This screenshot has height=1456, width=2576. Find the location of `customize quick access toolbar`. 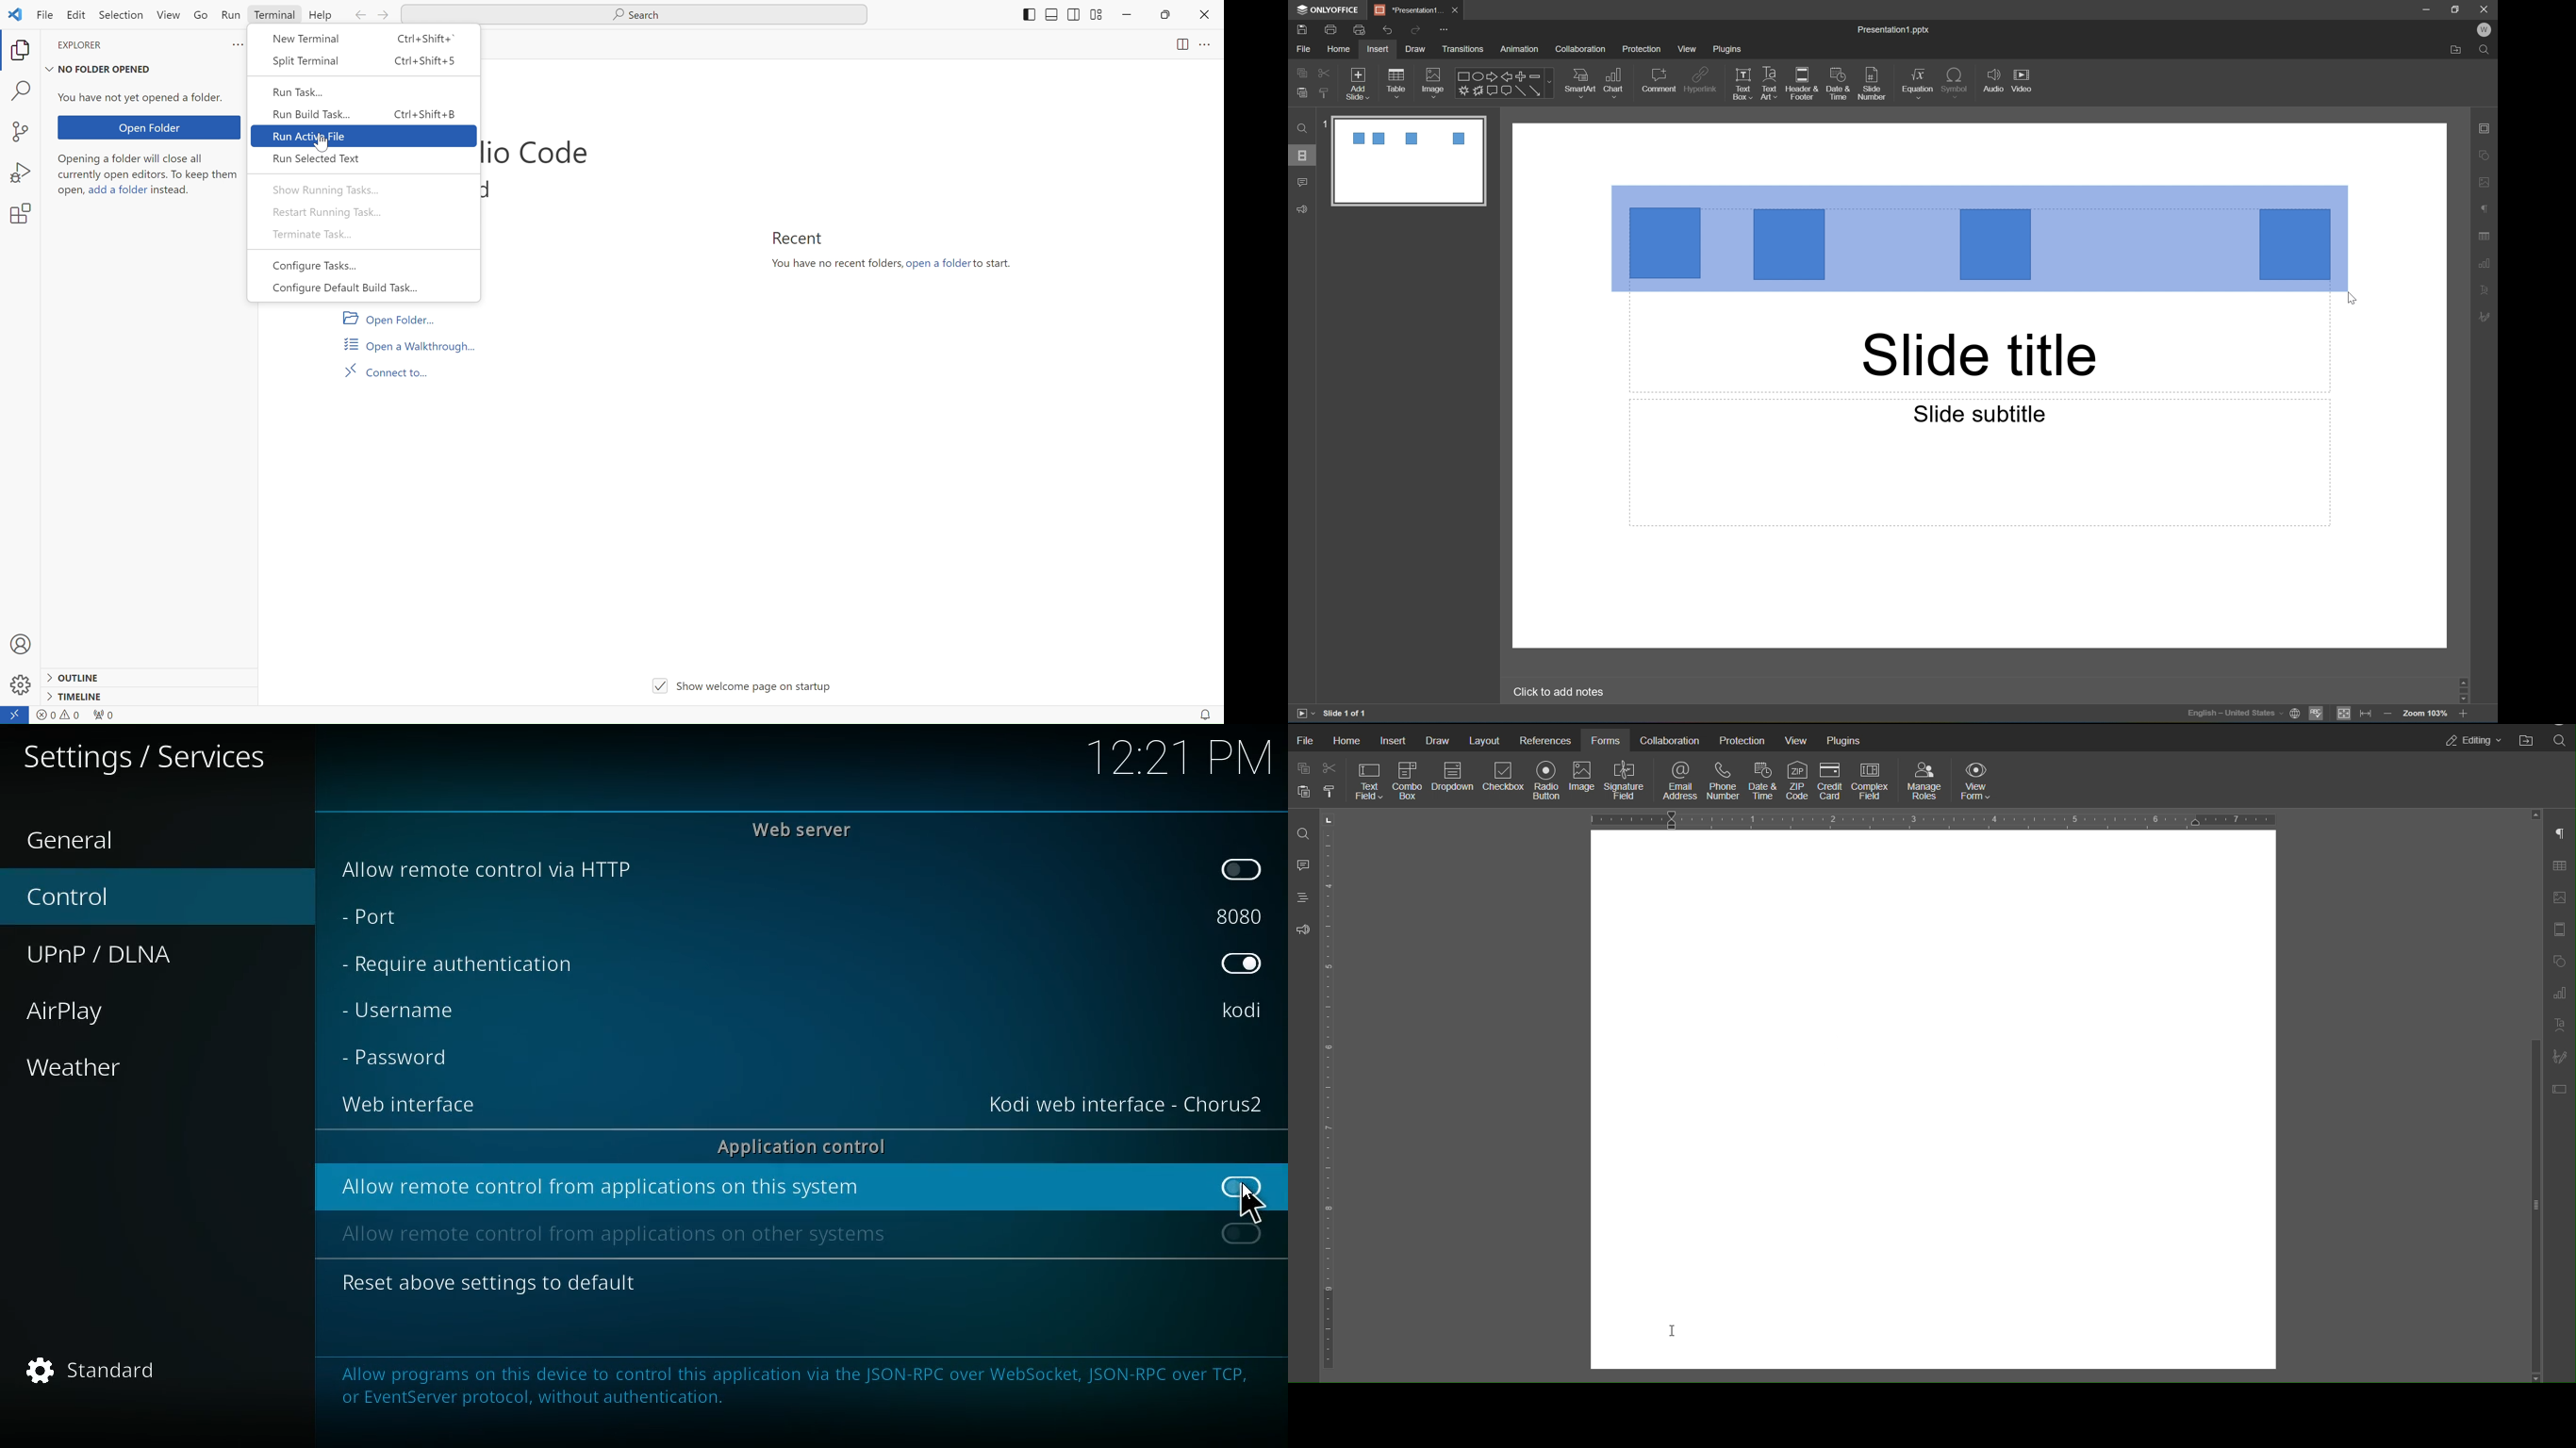

customize quick access toolbar is located at coordinates (1444, 29).